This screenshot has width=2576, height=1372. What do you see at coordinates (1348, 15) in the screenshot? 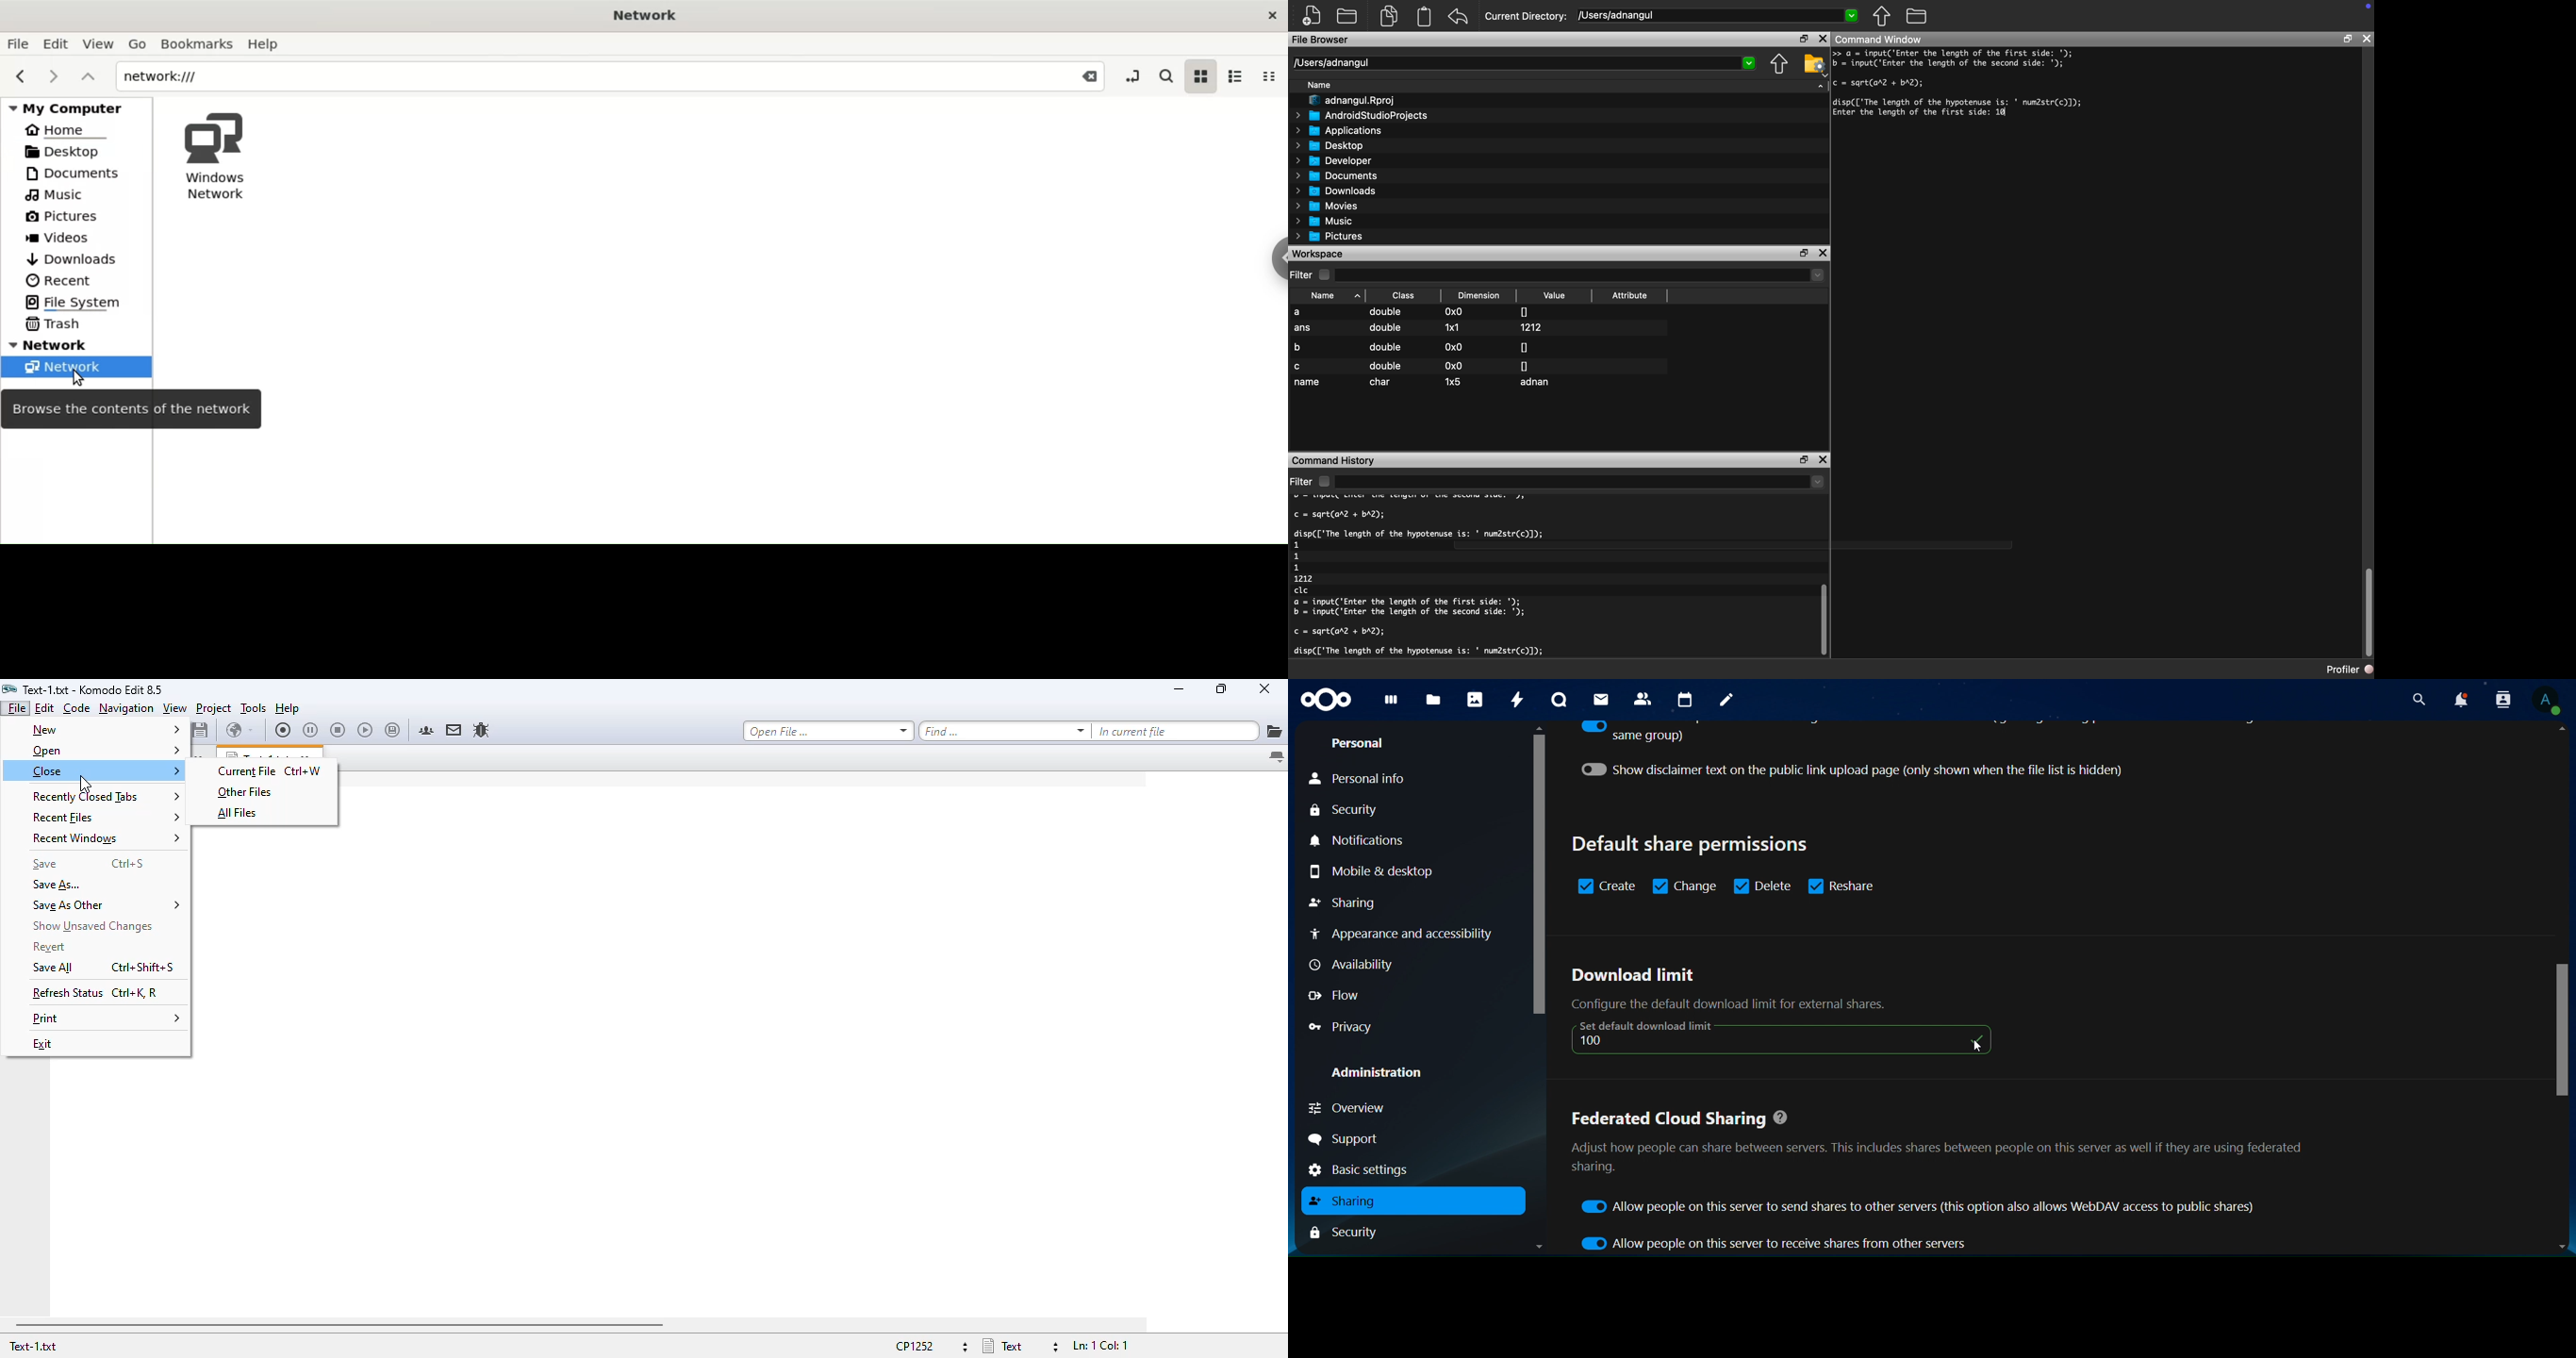
I see `open folder` at bounding box center [1348, 15].